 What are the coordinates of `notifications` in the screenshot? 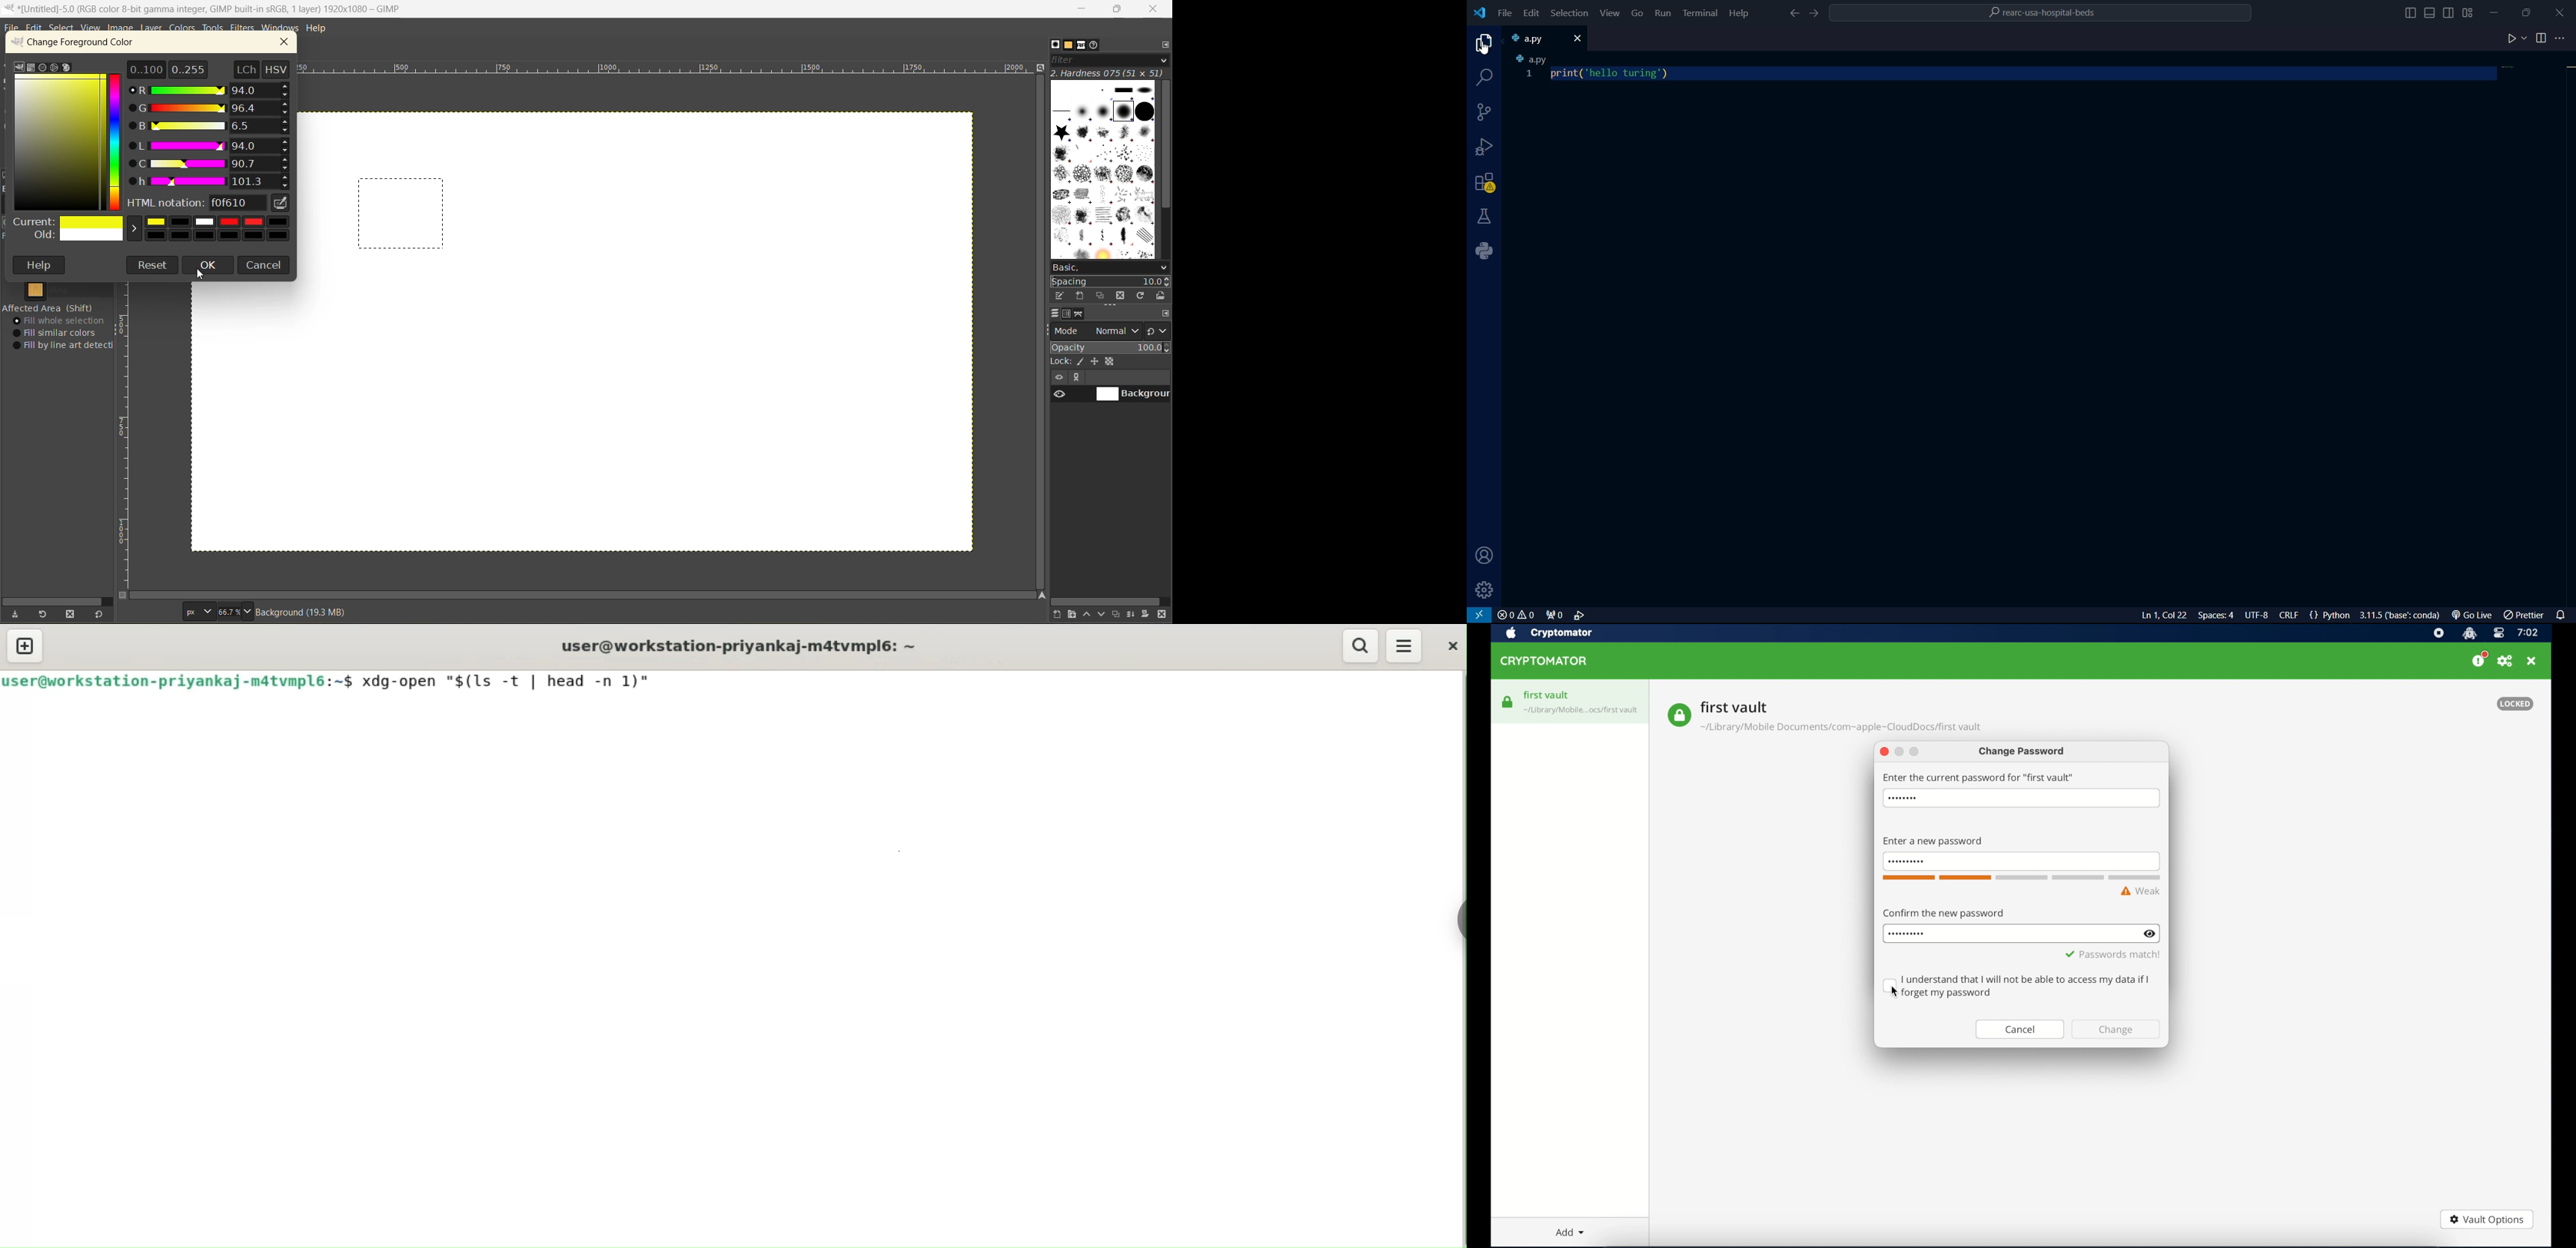 It's located at (2563, 615).